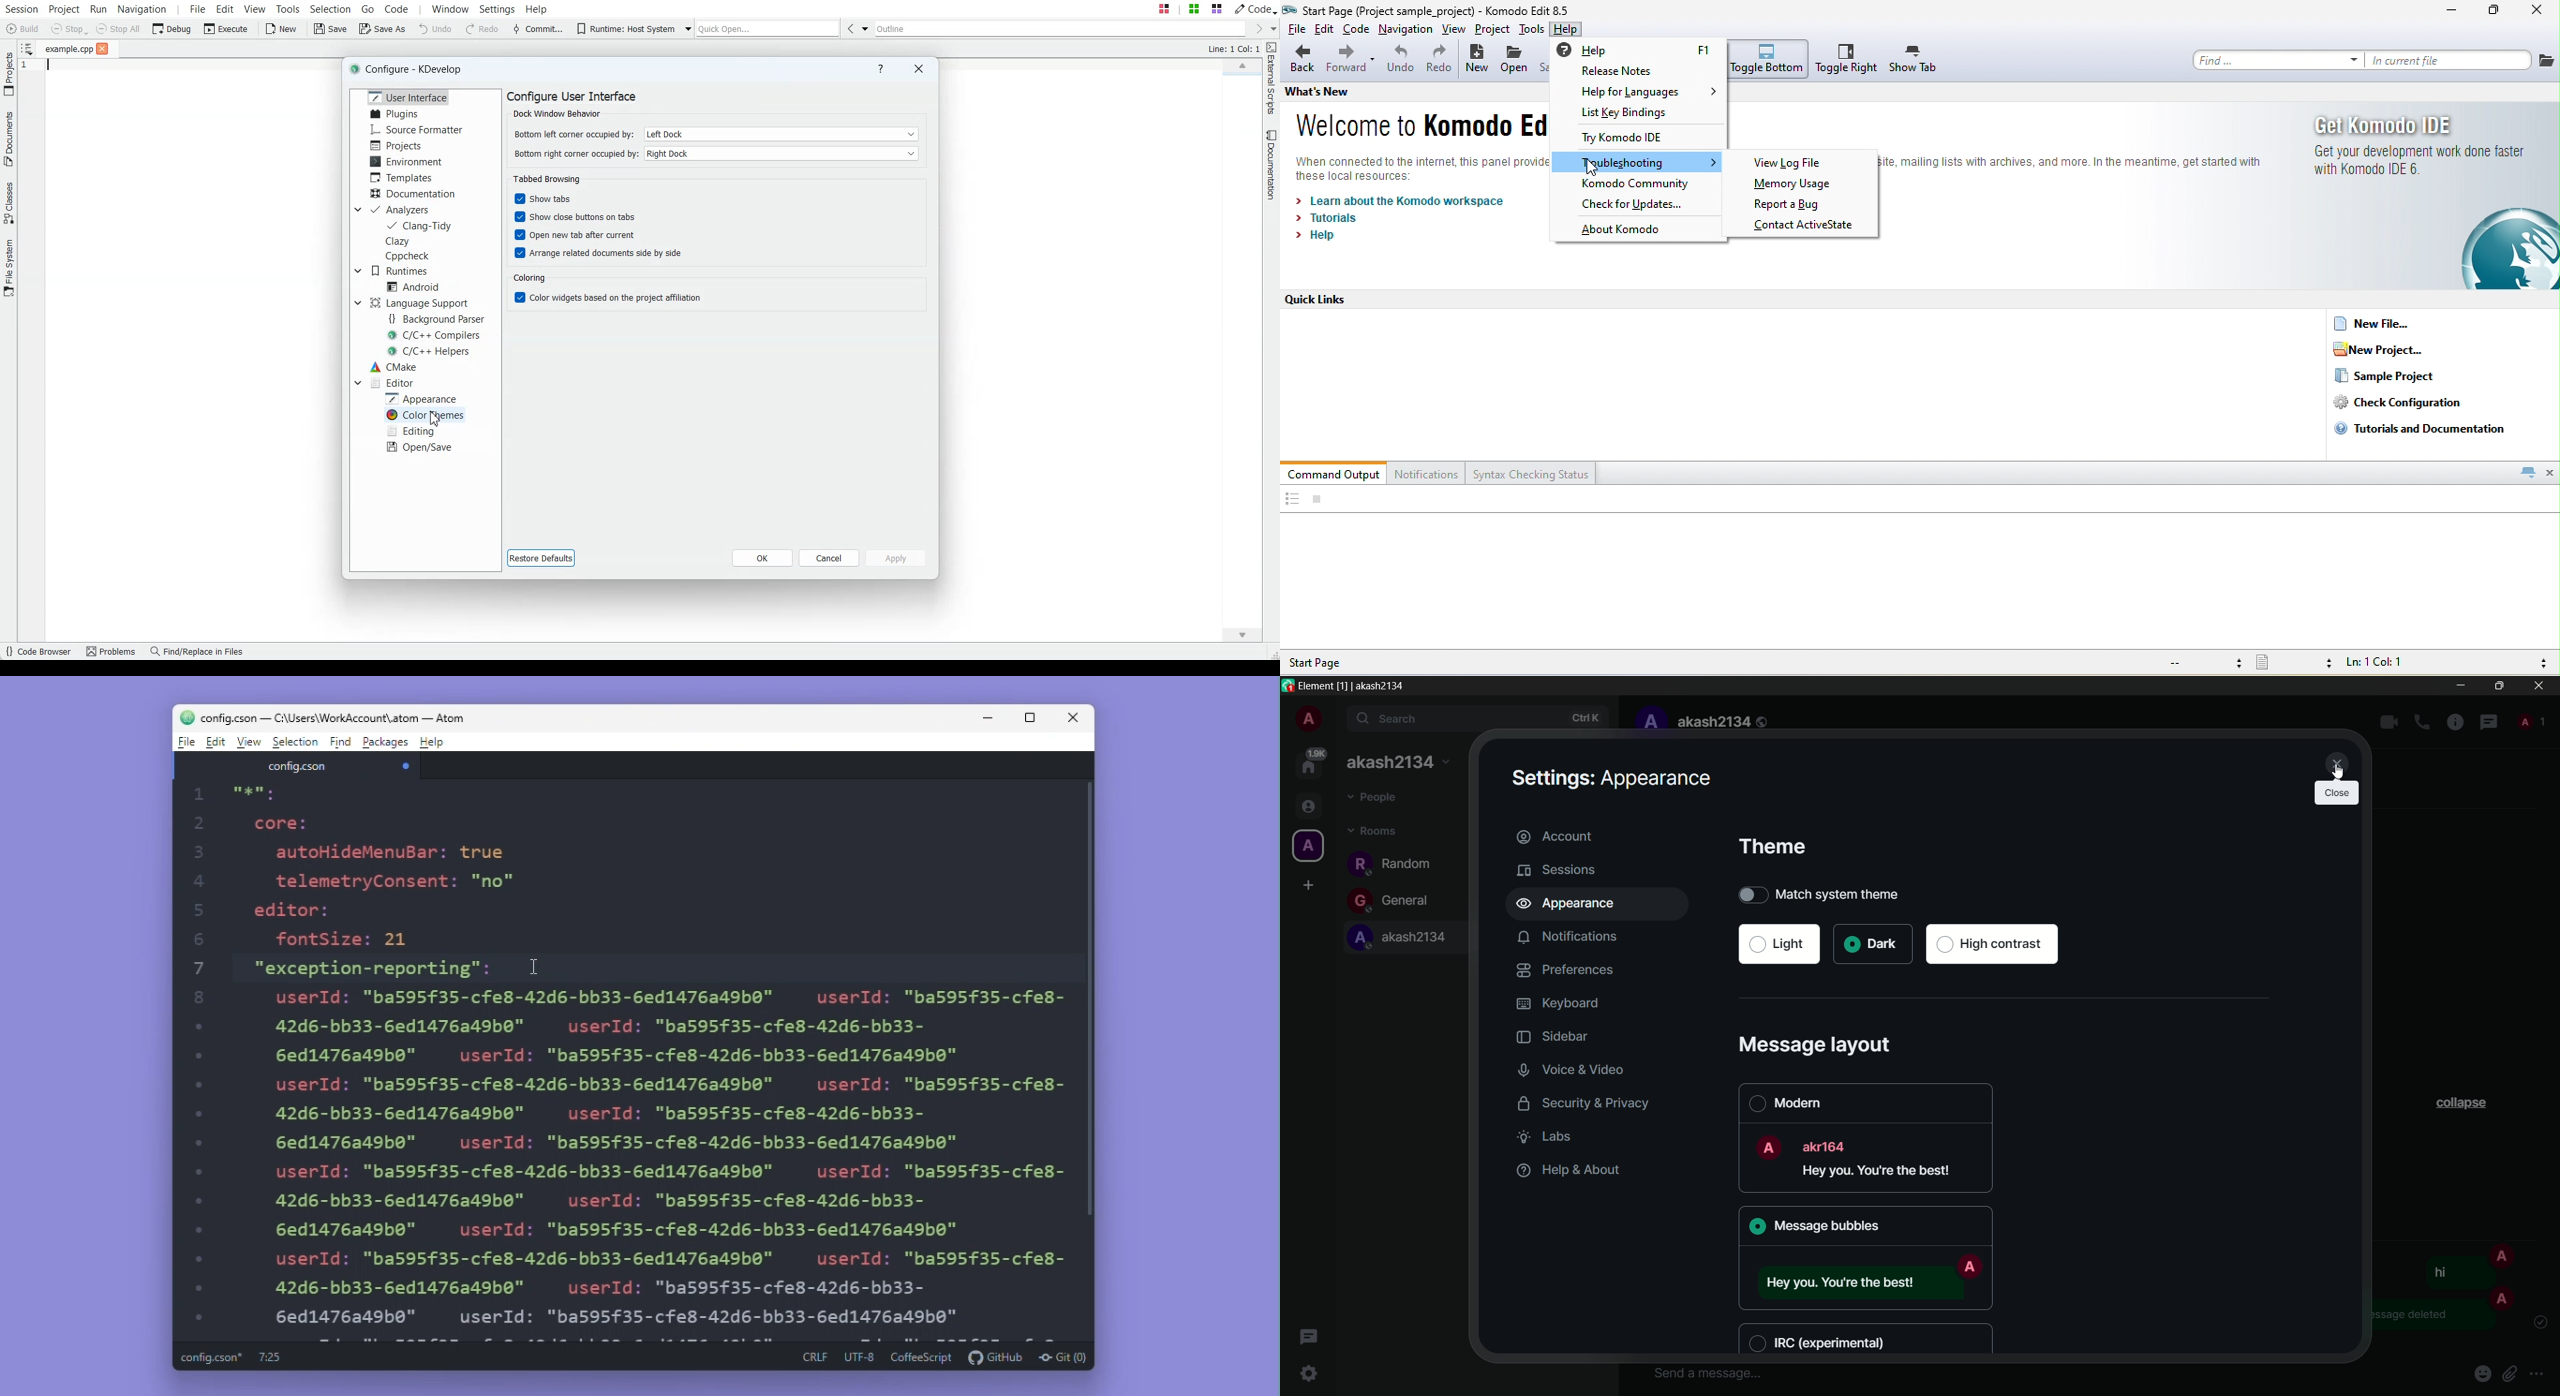  What do you see at coordinates (1599, 837) in the screenshot?
I see `account` at bounding box center [1599, 837].